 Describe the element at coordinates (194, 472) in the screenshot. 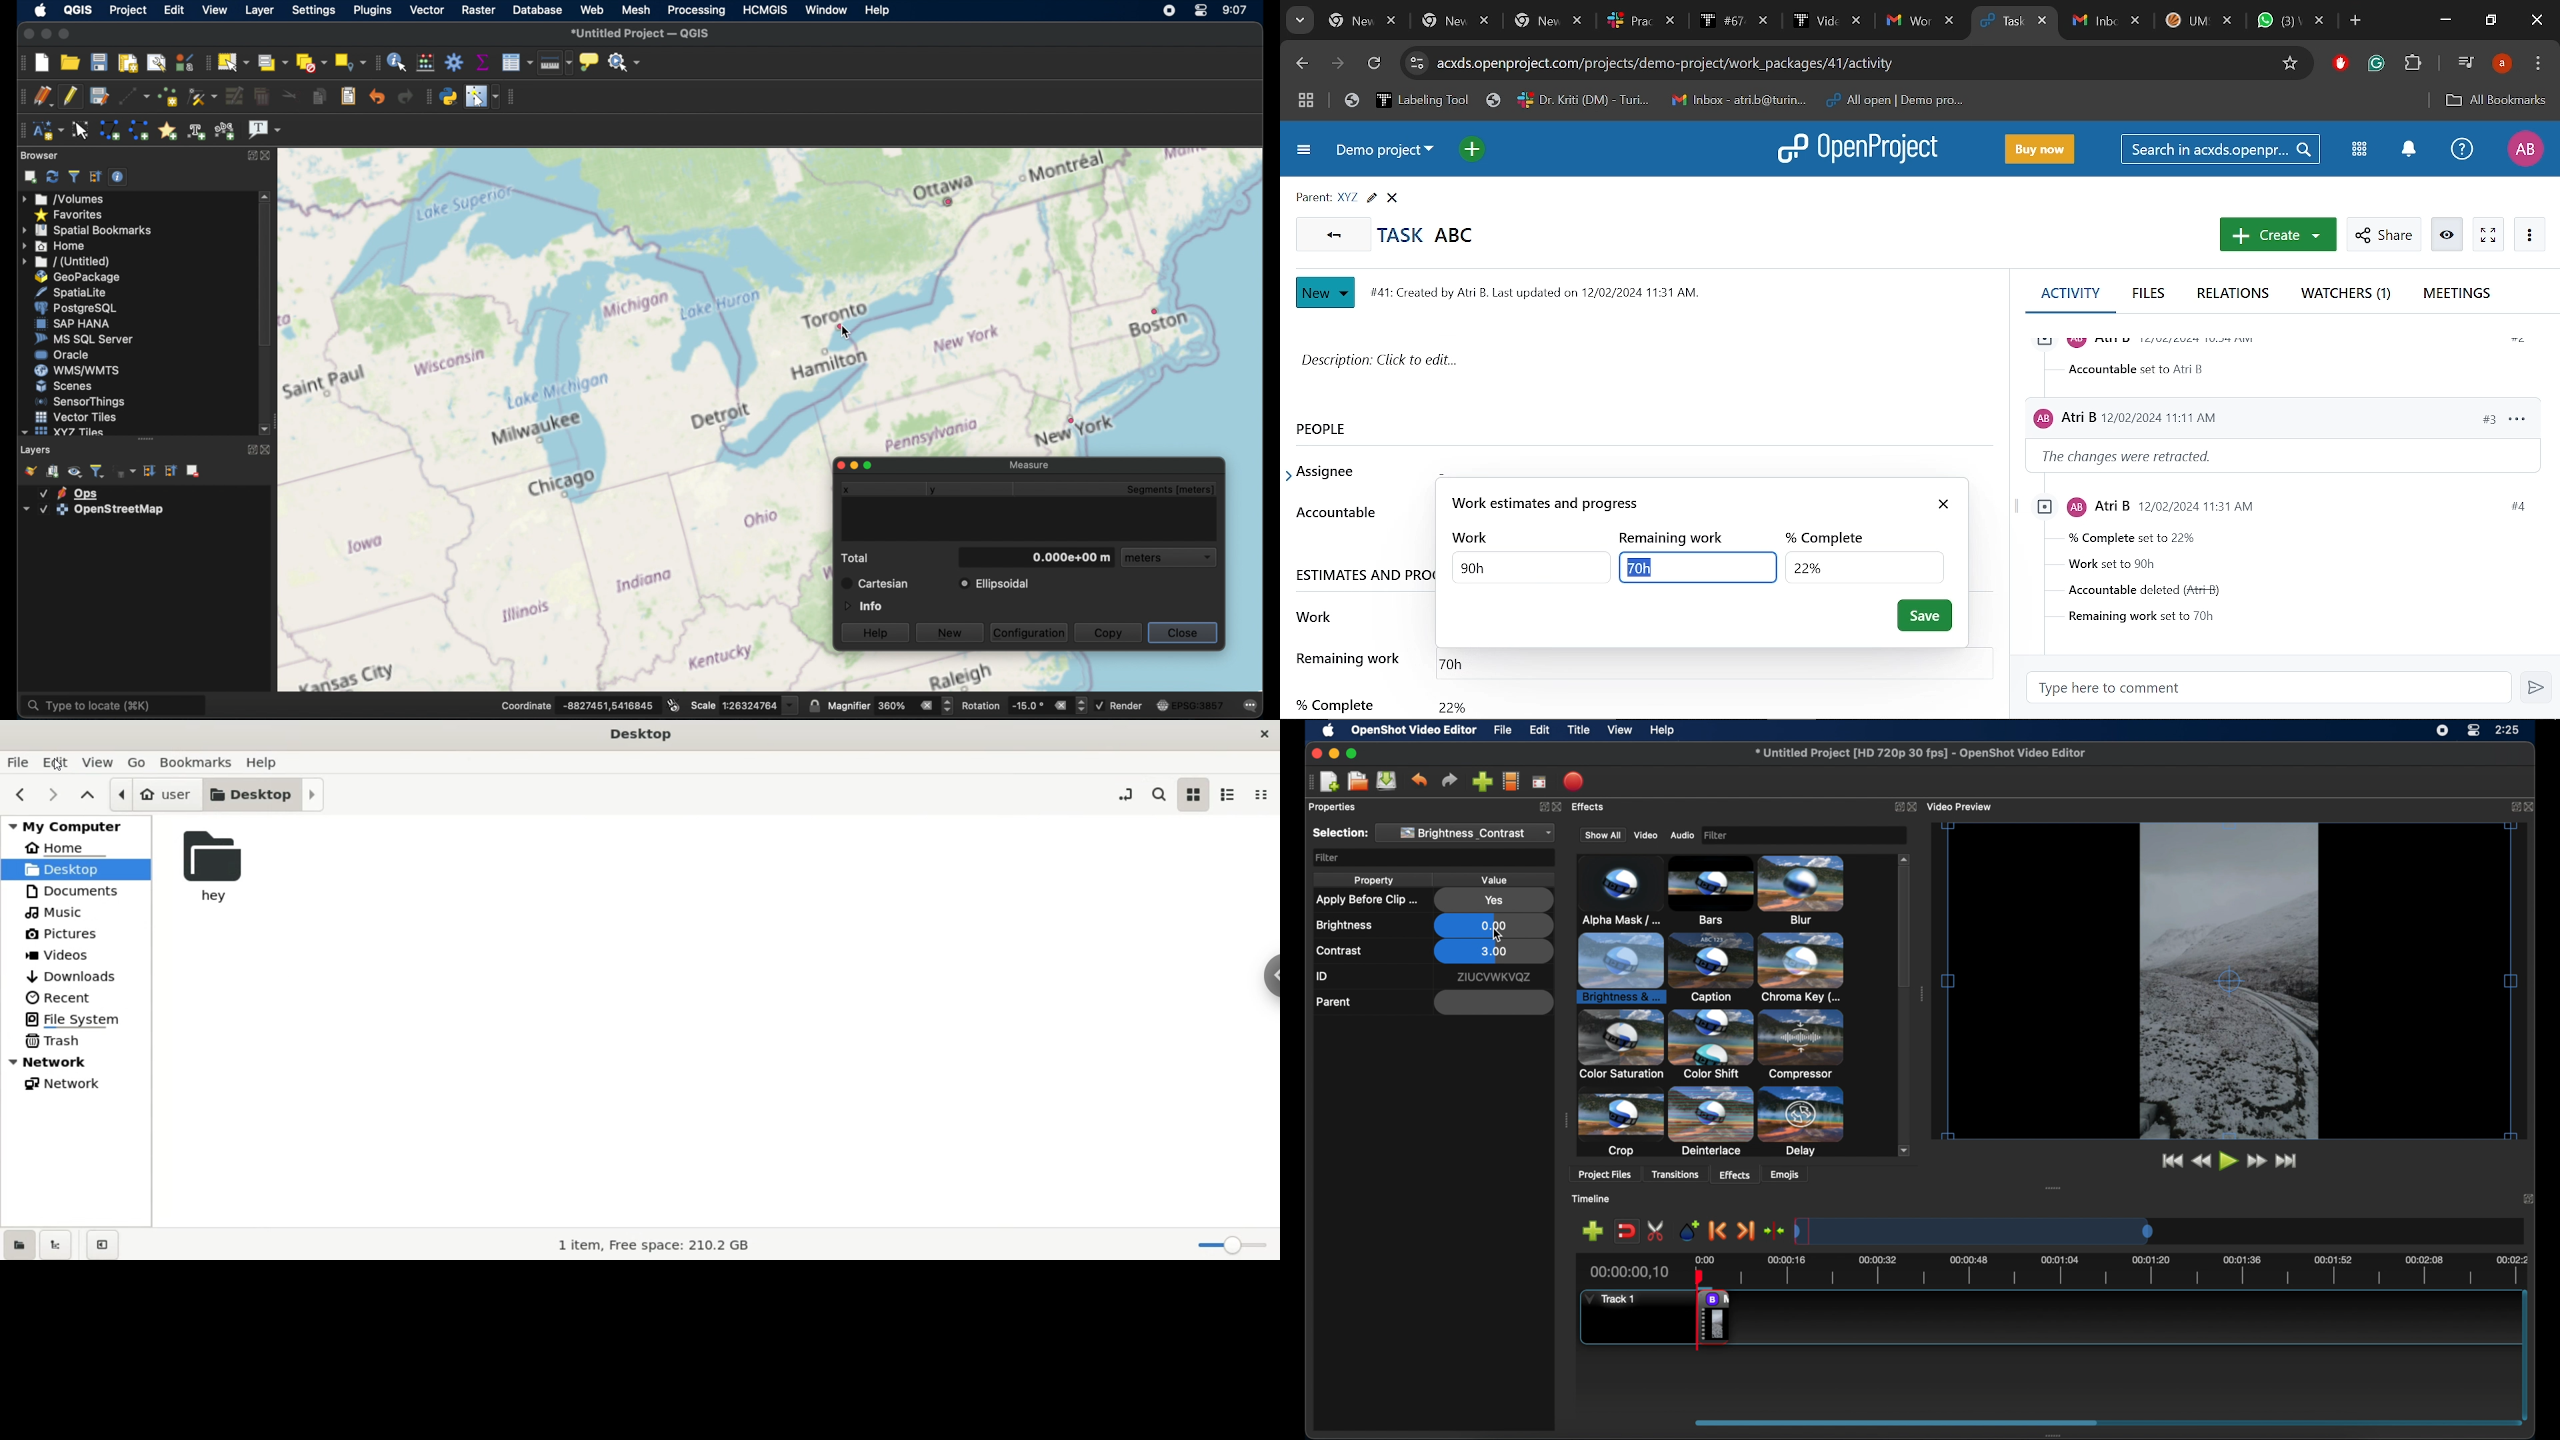

I see `remove. layer group` at that location.